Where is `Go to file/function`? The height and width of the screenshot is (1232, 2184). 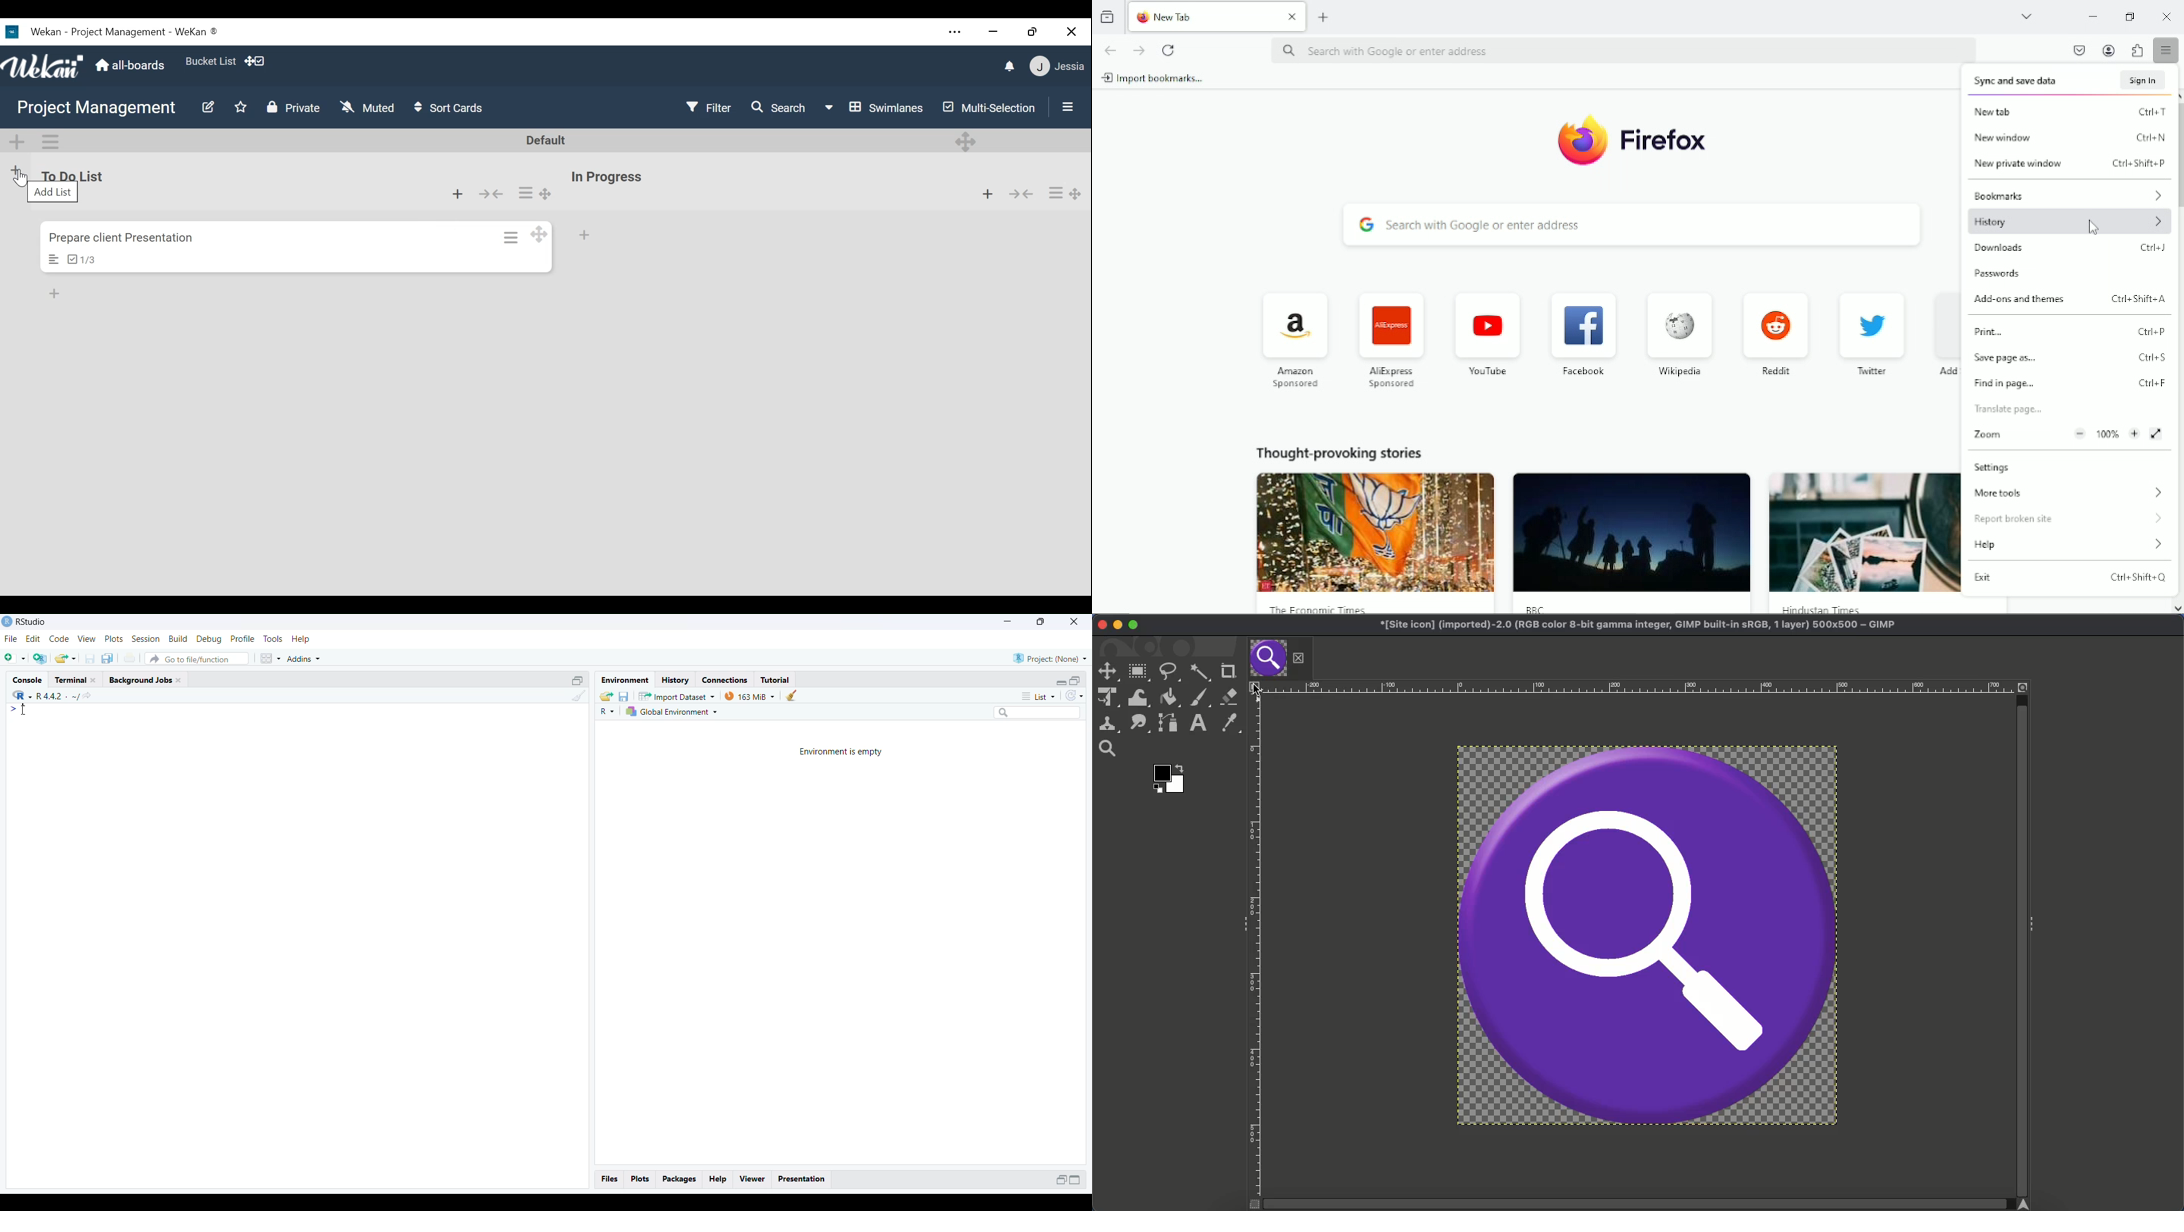 Go to file/function is located at coordinates (196, 659).